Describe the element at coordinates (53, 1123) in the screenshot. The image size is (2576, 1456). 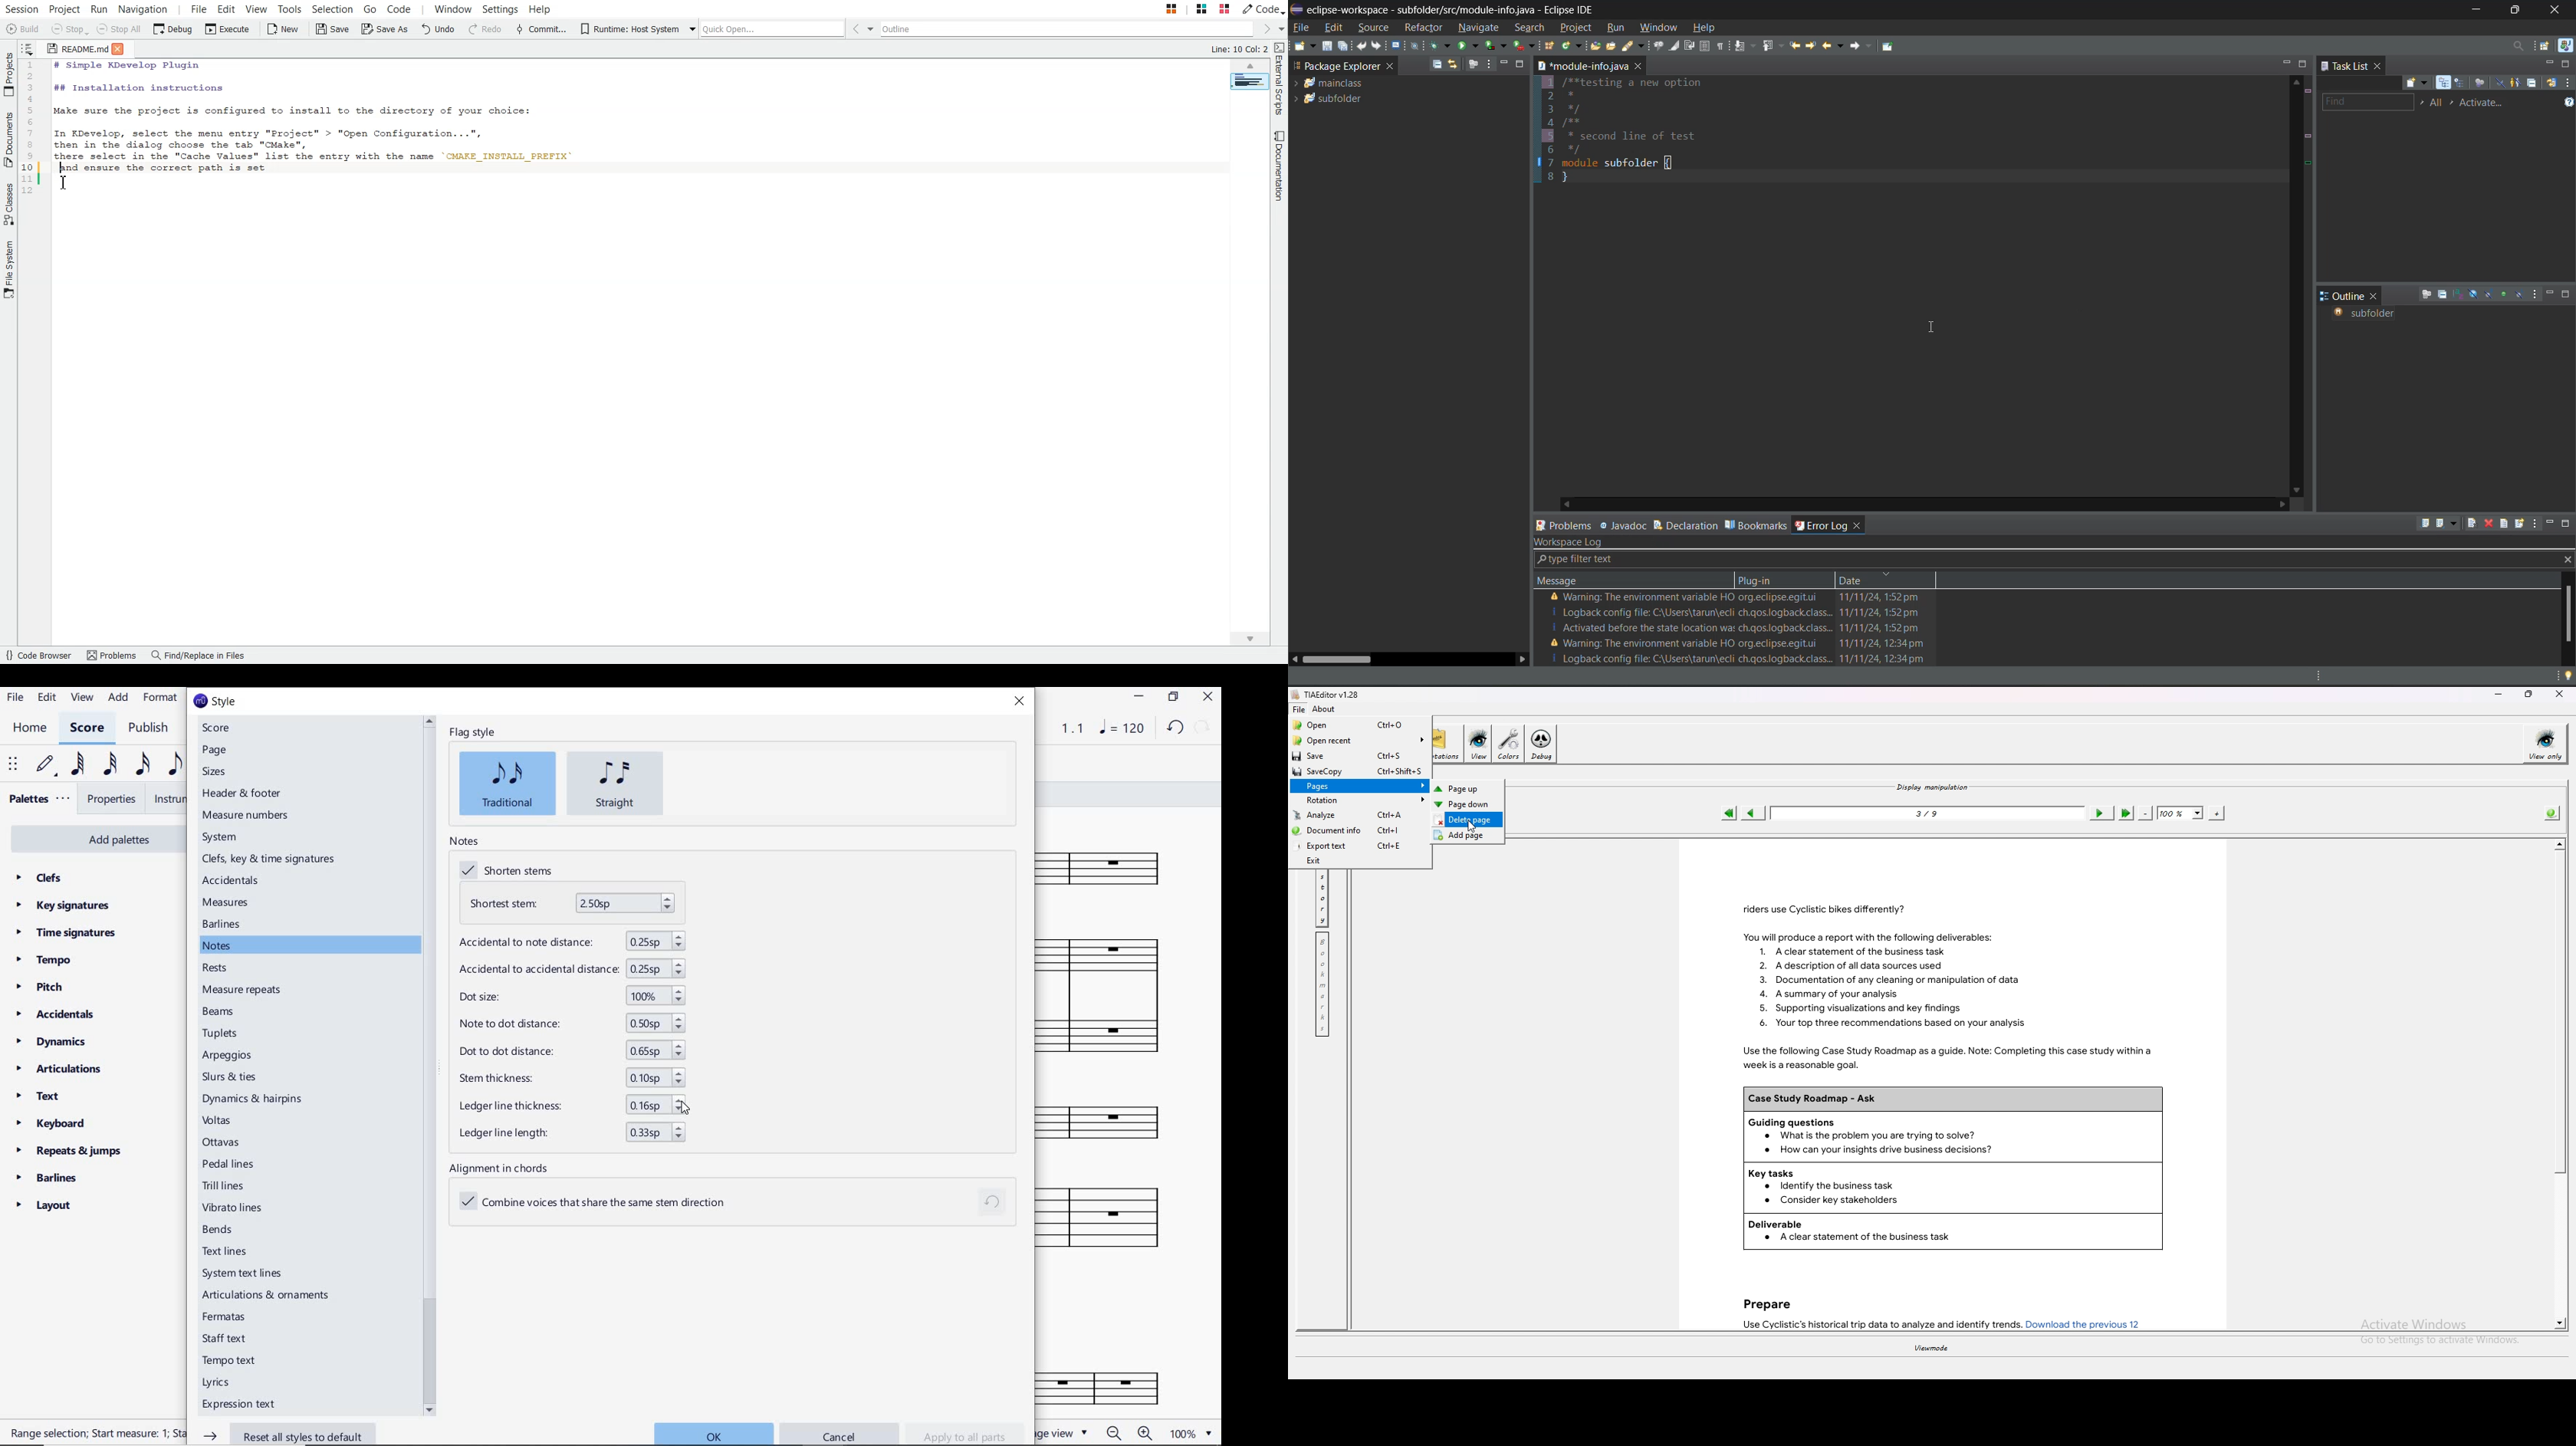
I see `keyboard` at that location.